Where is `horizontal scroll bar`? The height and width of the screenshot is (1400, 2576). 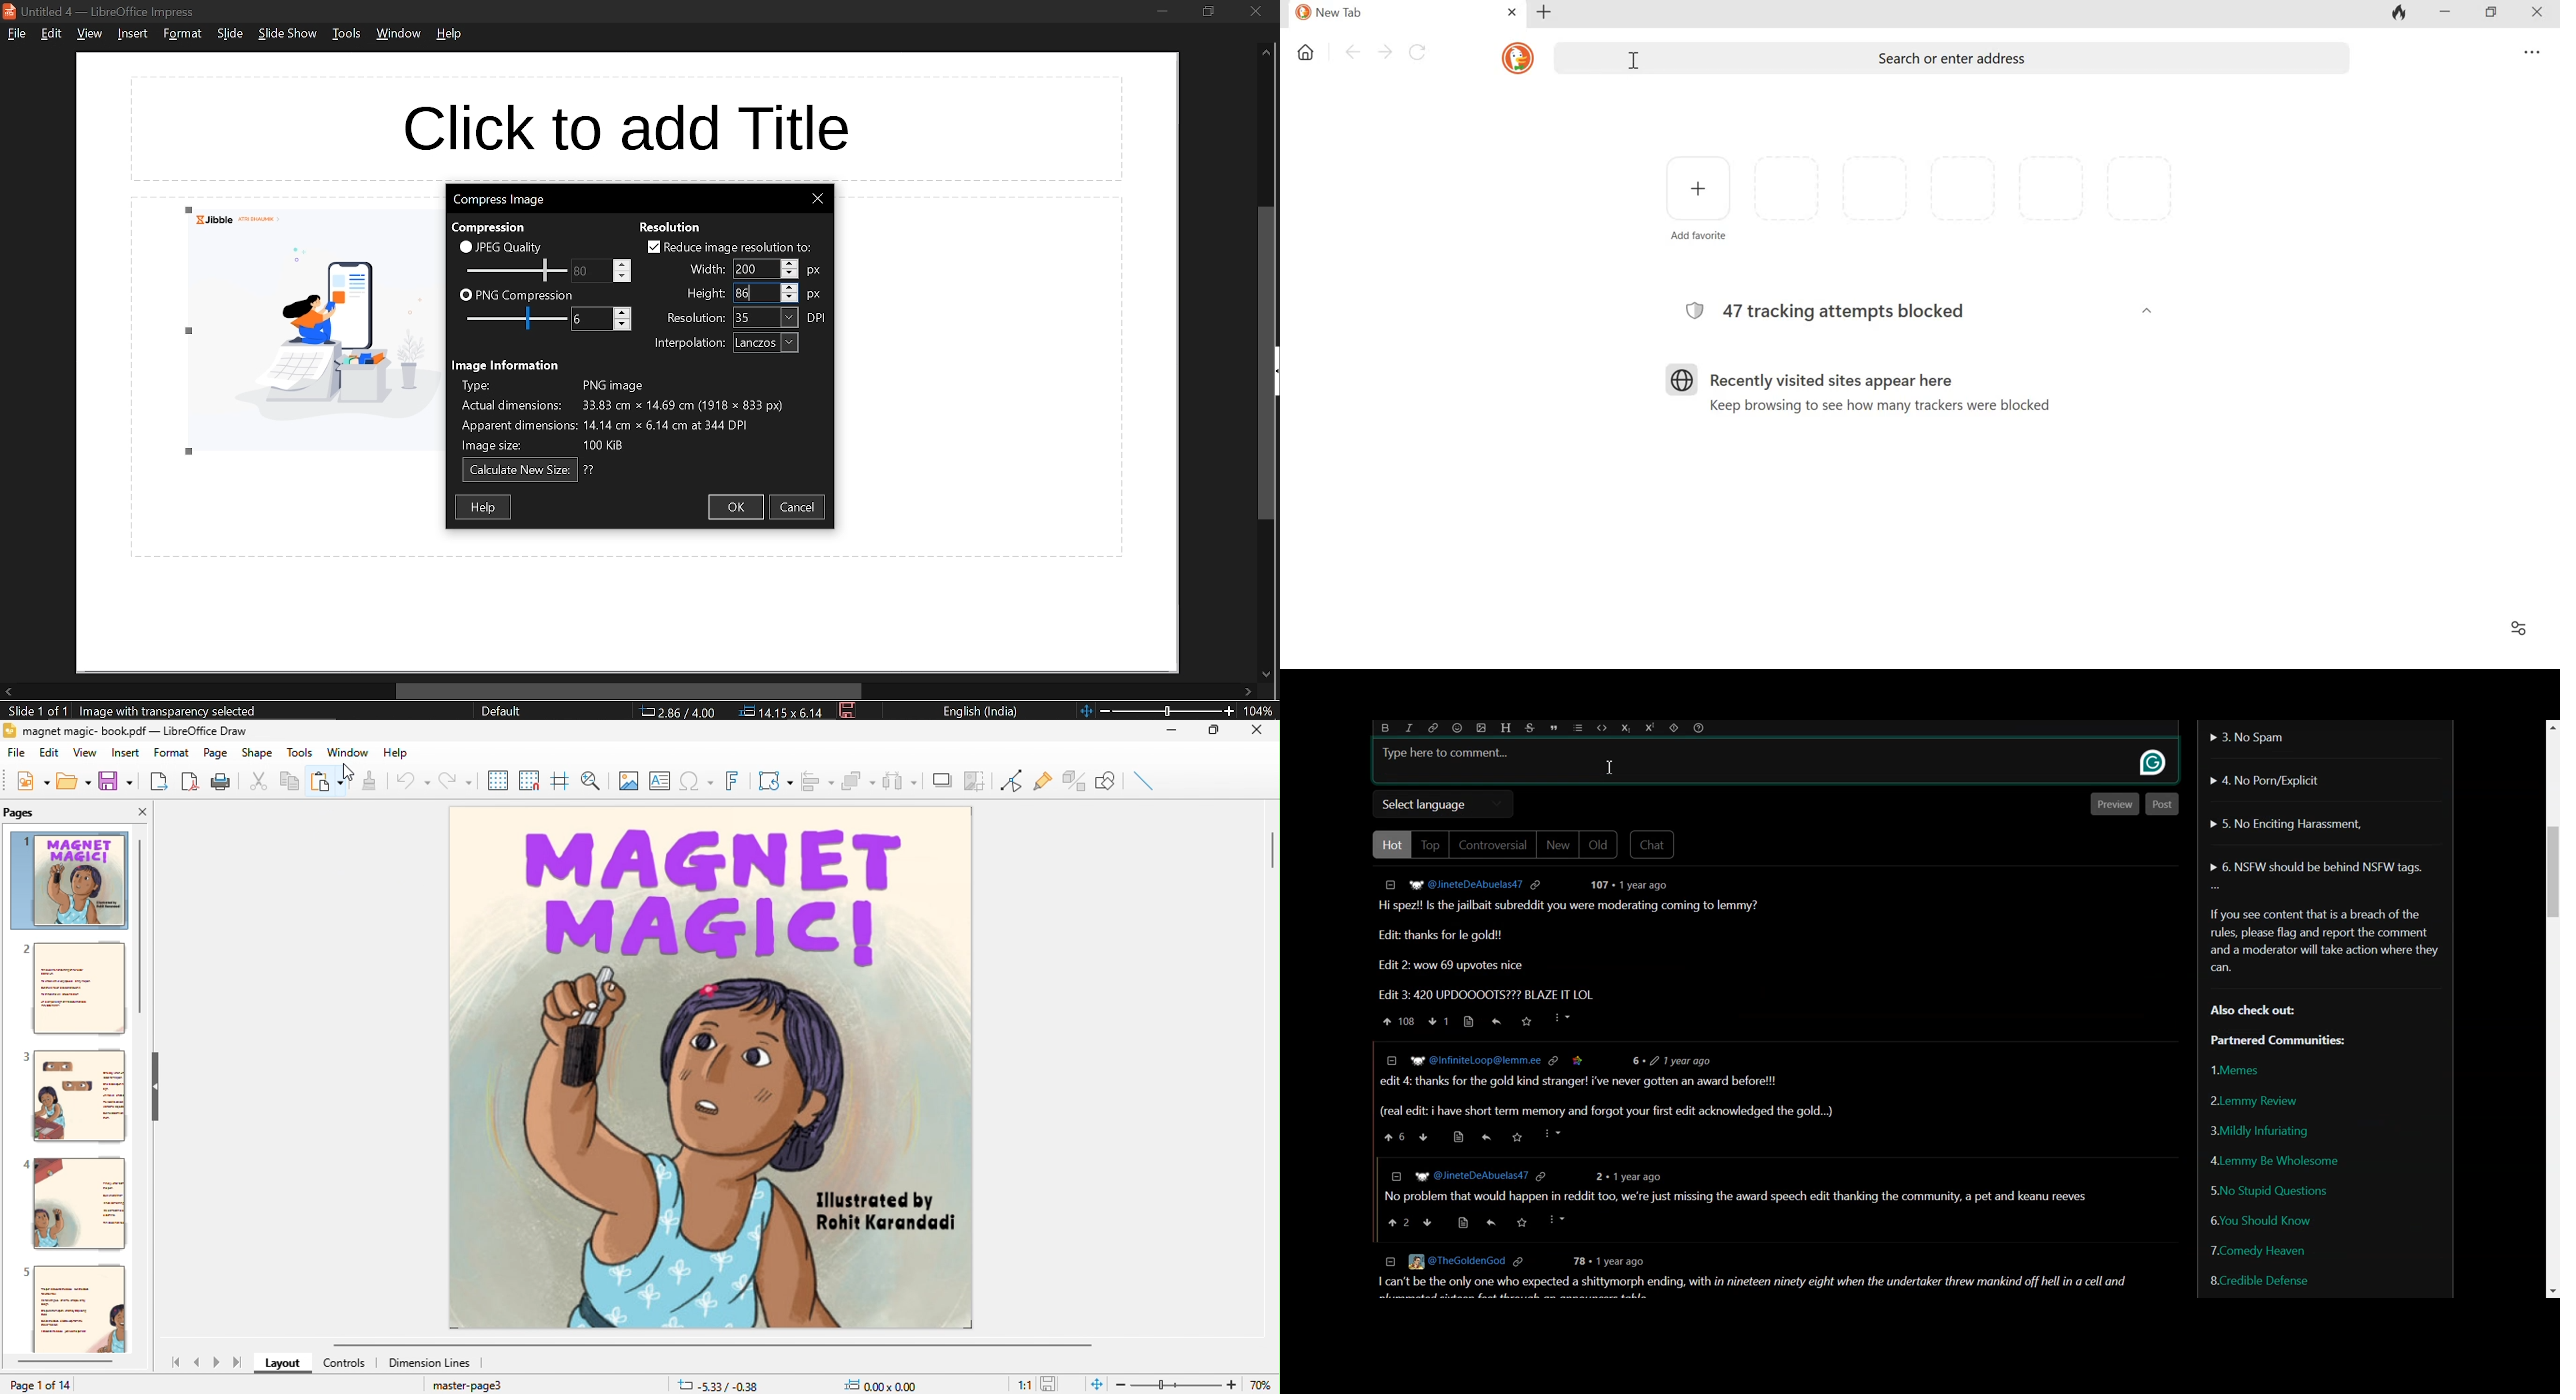
horizontal scroll bar is located at coordinates (61, 1363).